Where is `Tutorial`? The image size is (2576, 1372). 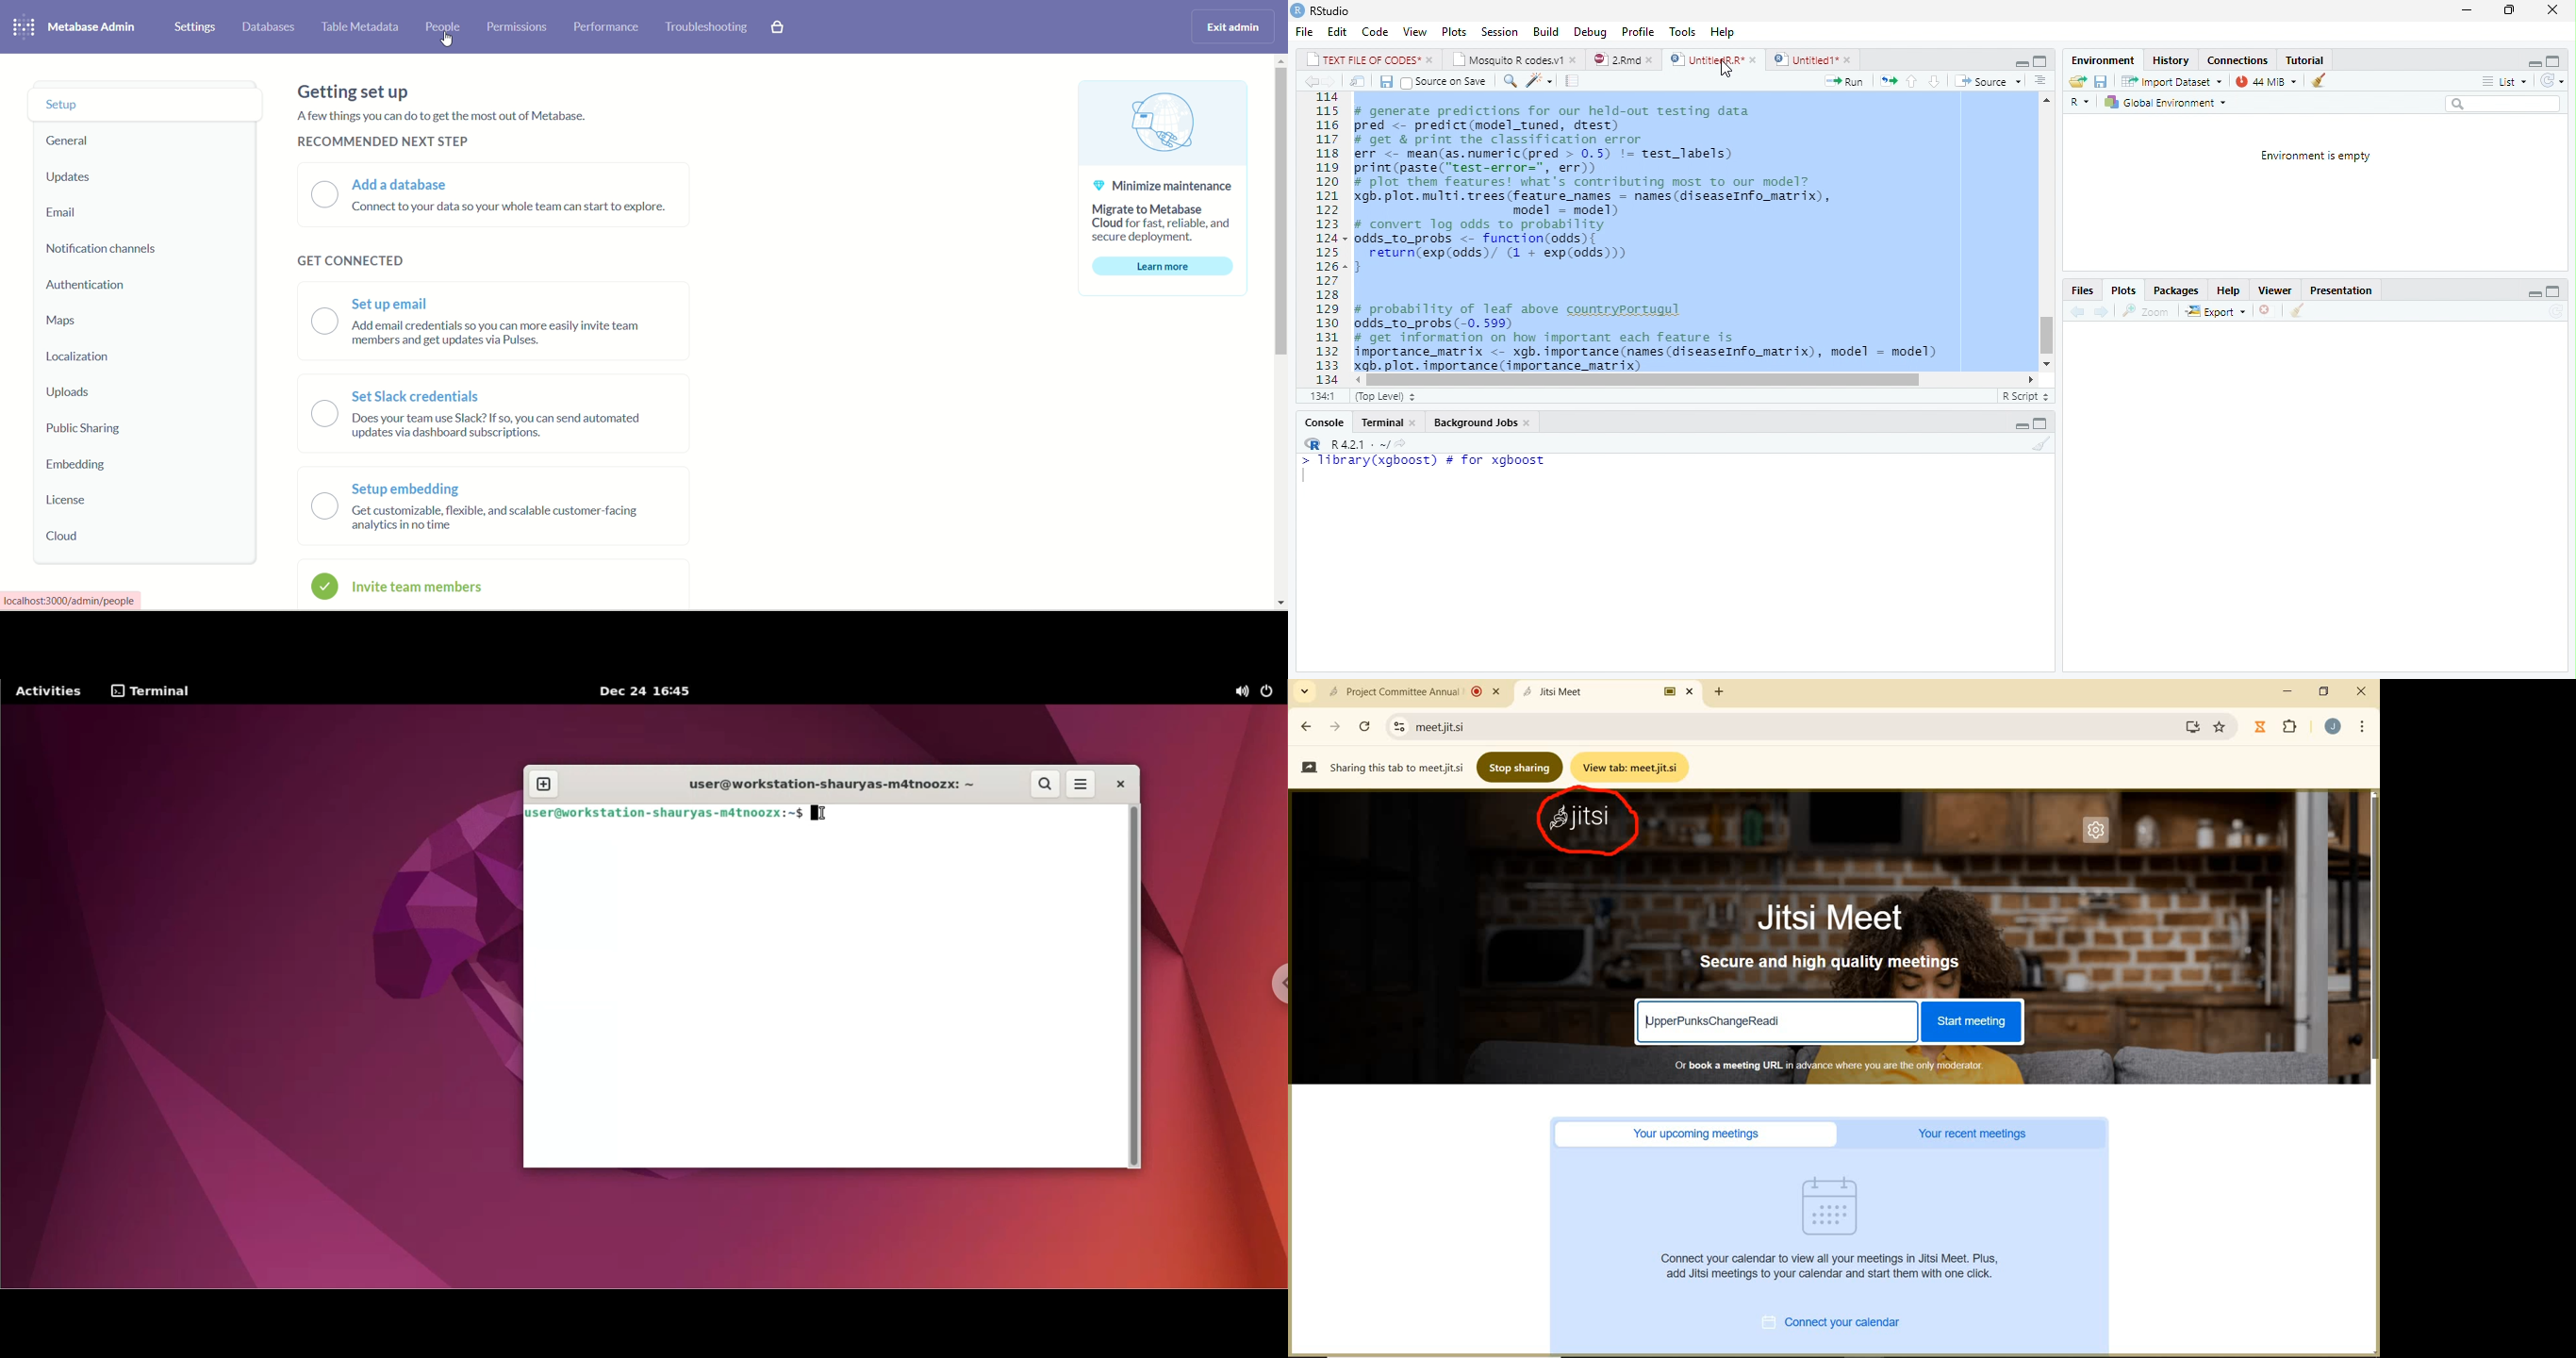 Tutorial is located at coordinates (2307, 59).